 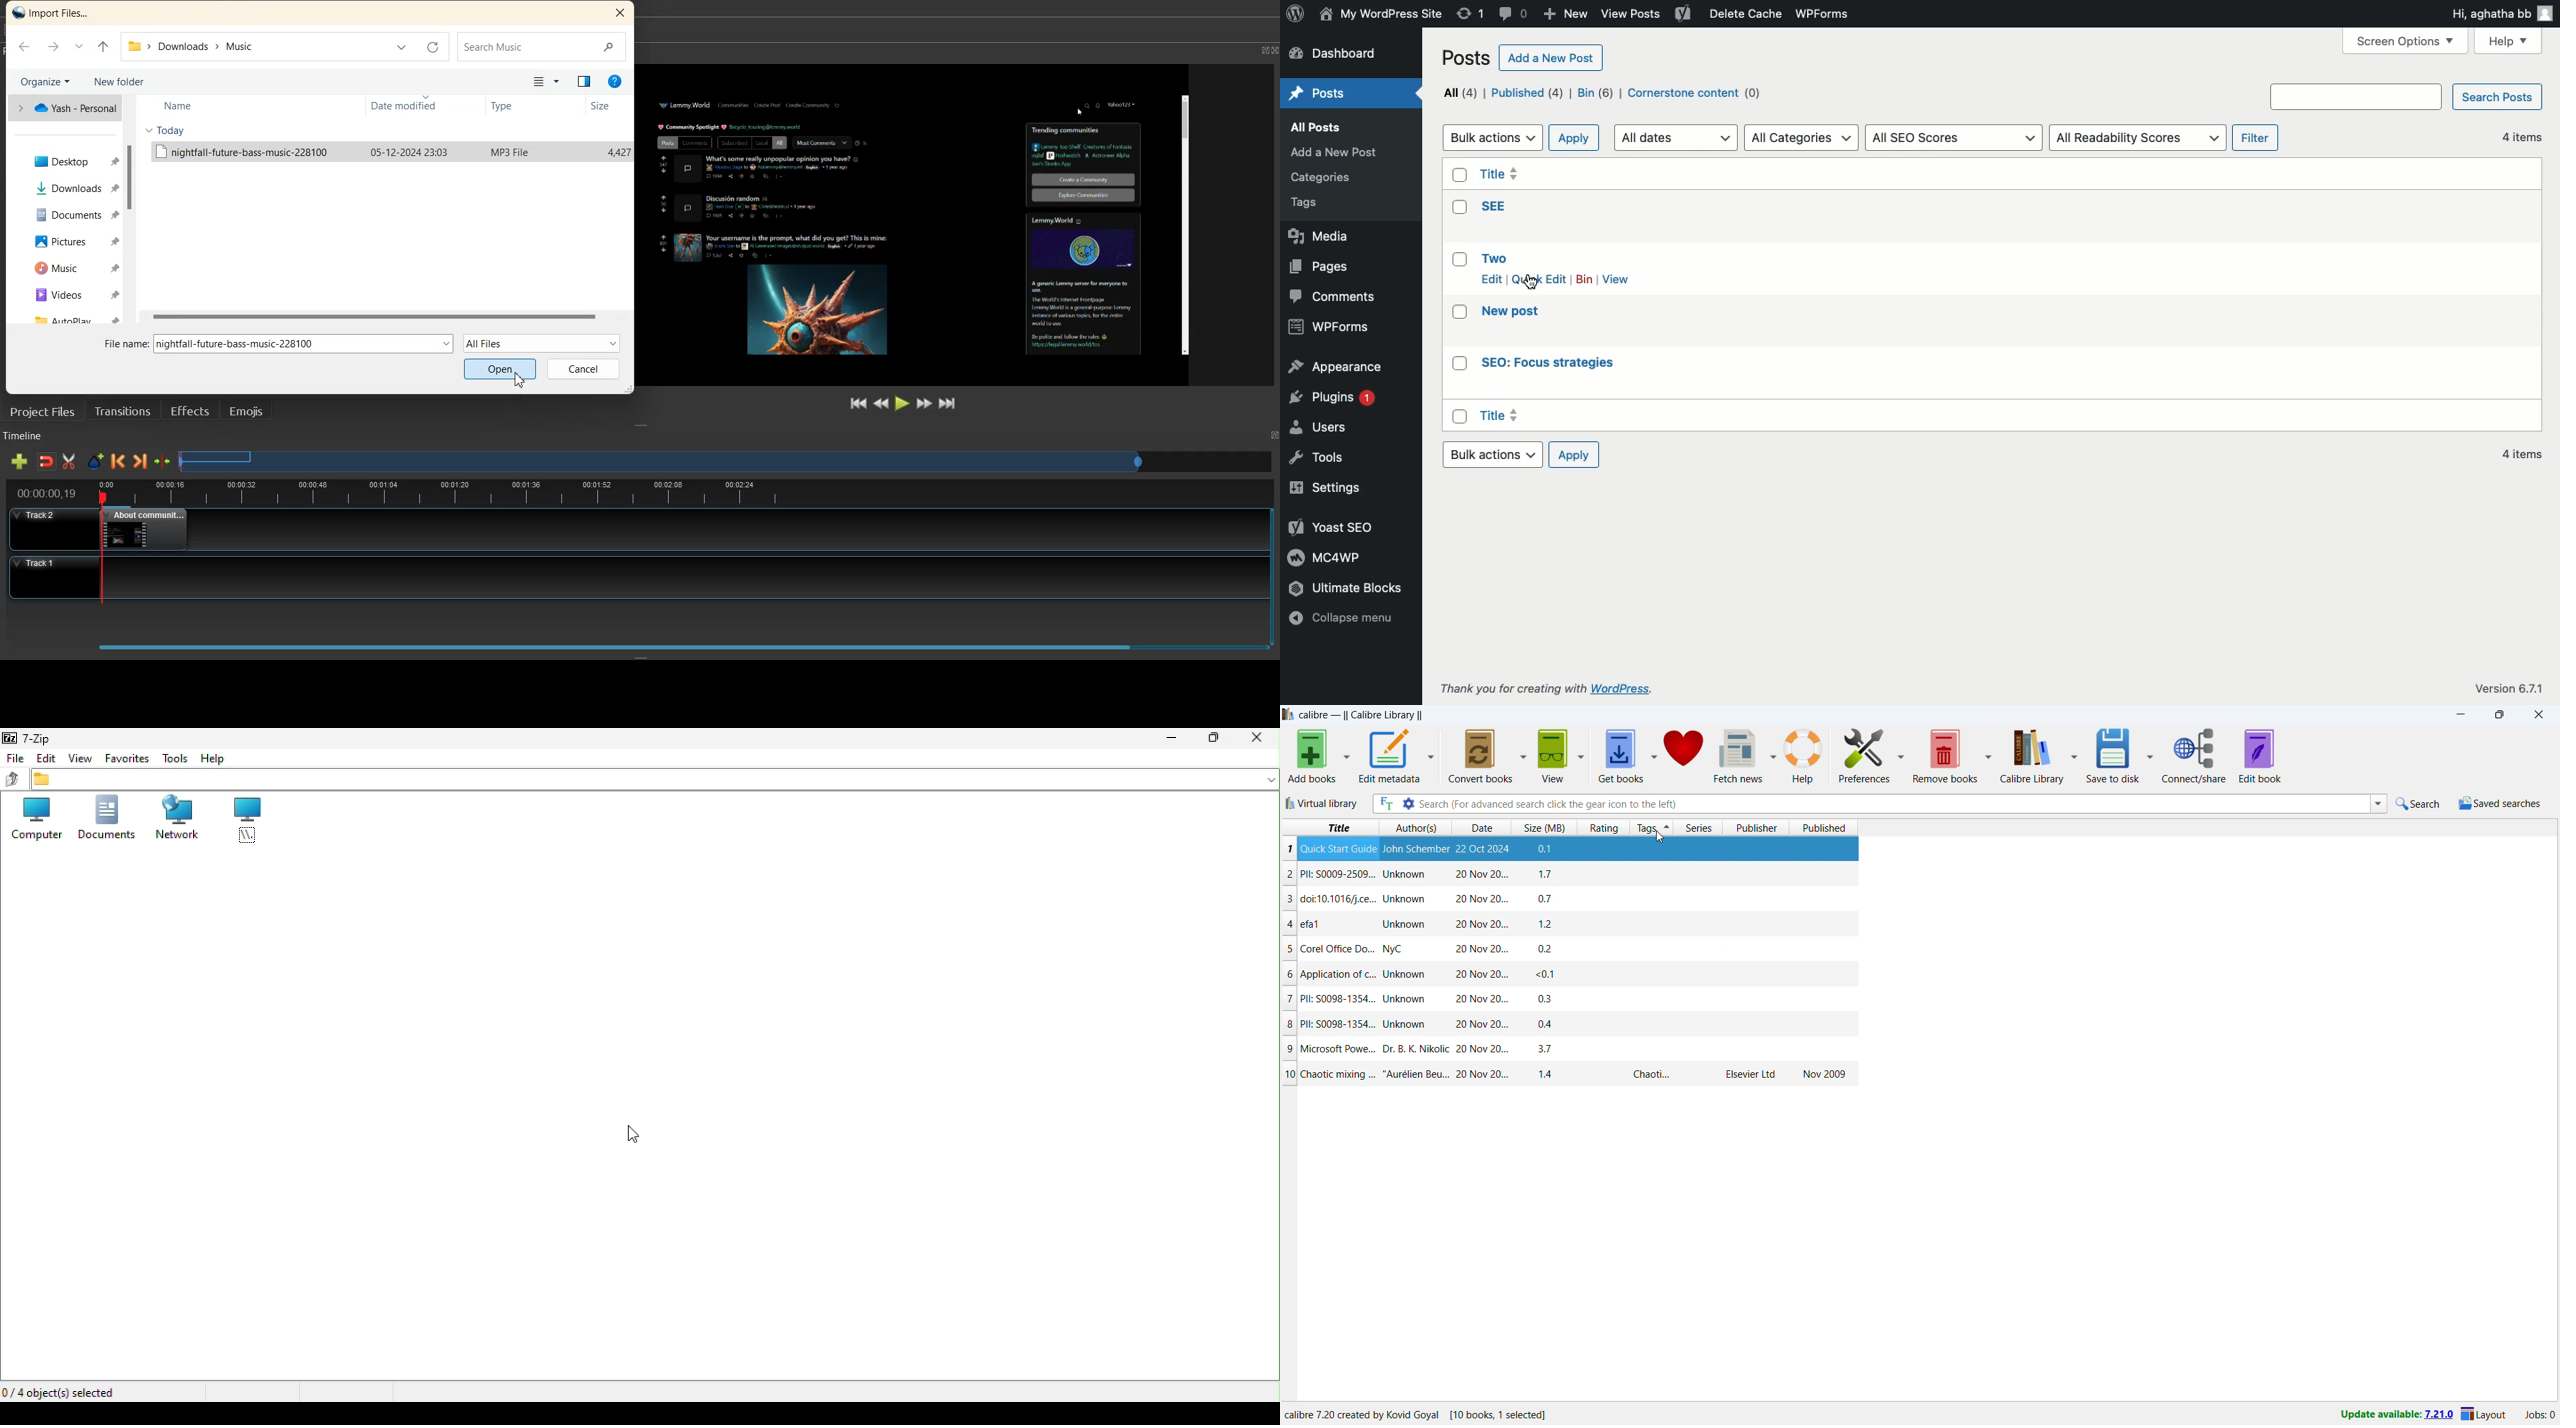 I want to click on New, so click(x=1564, y=15).